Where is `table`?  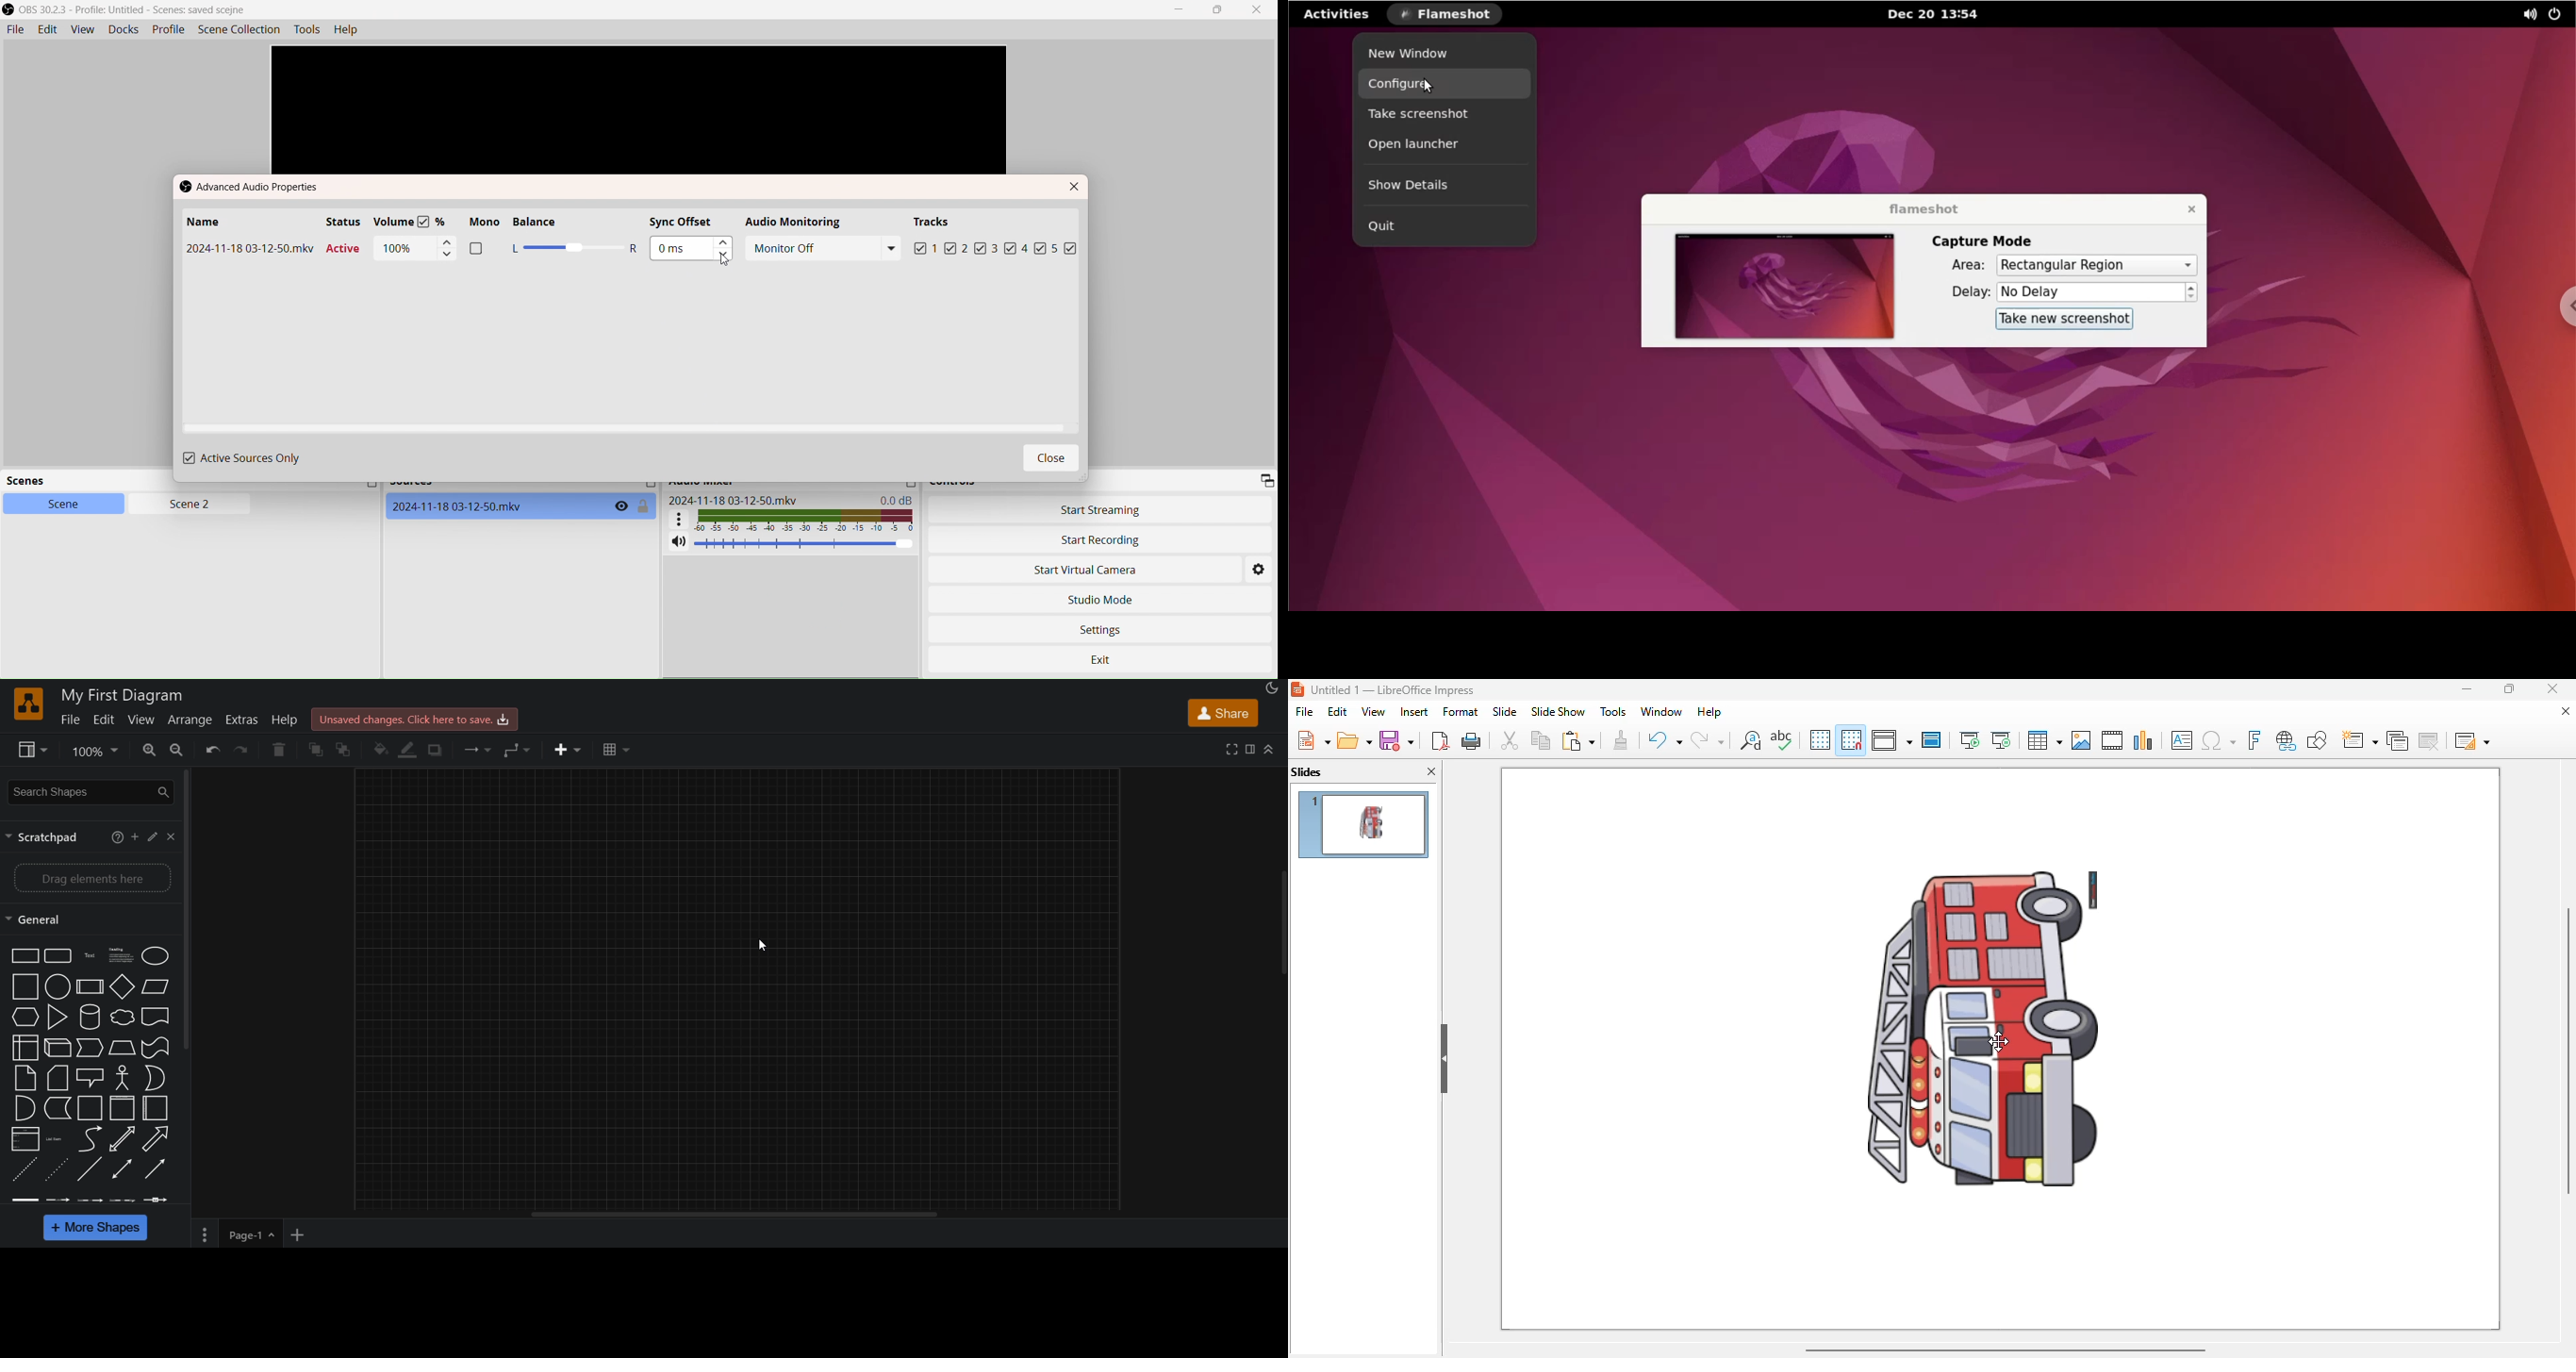 table is located at coordinates (2045, 740).